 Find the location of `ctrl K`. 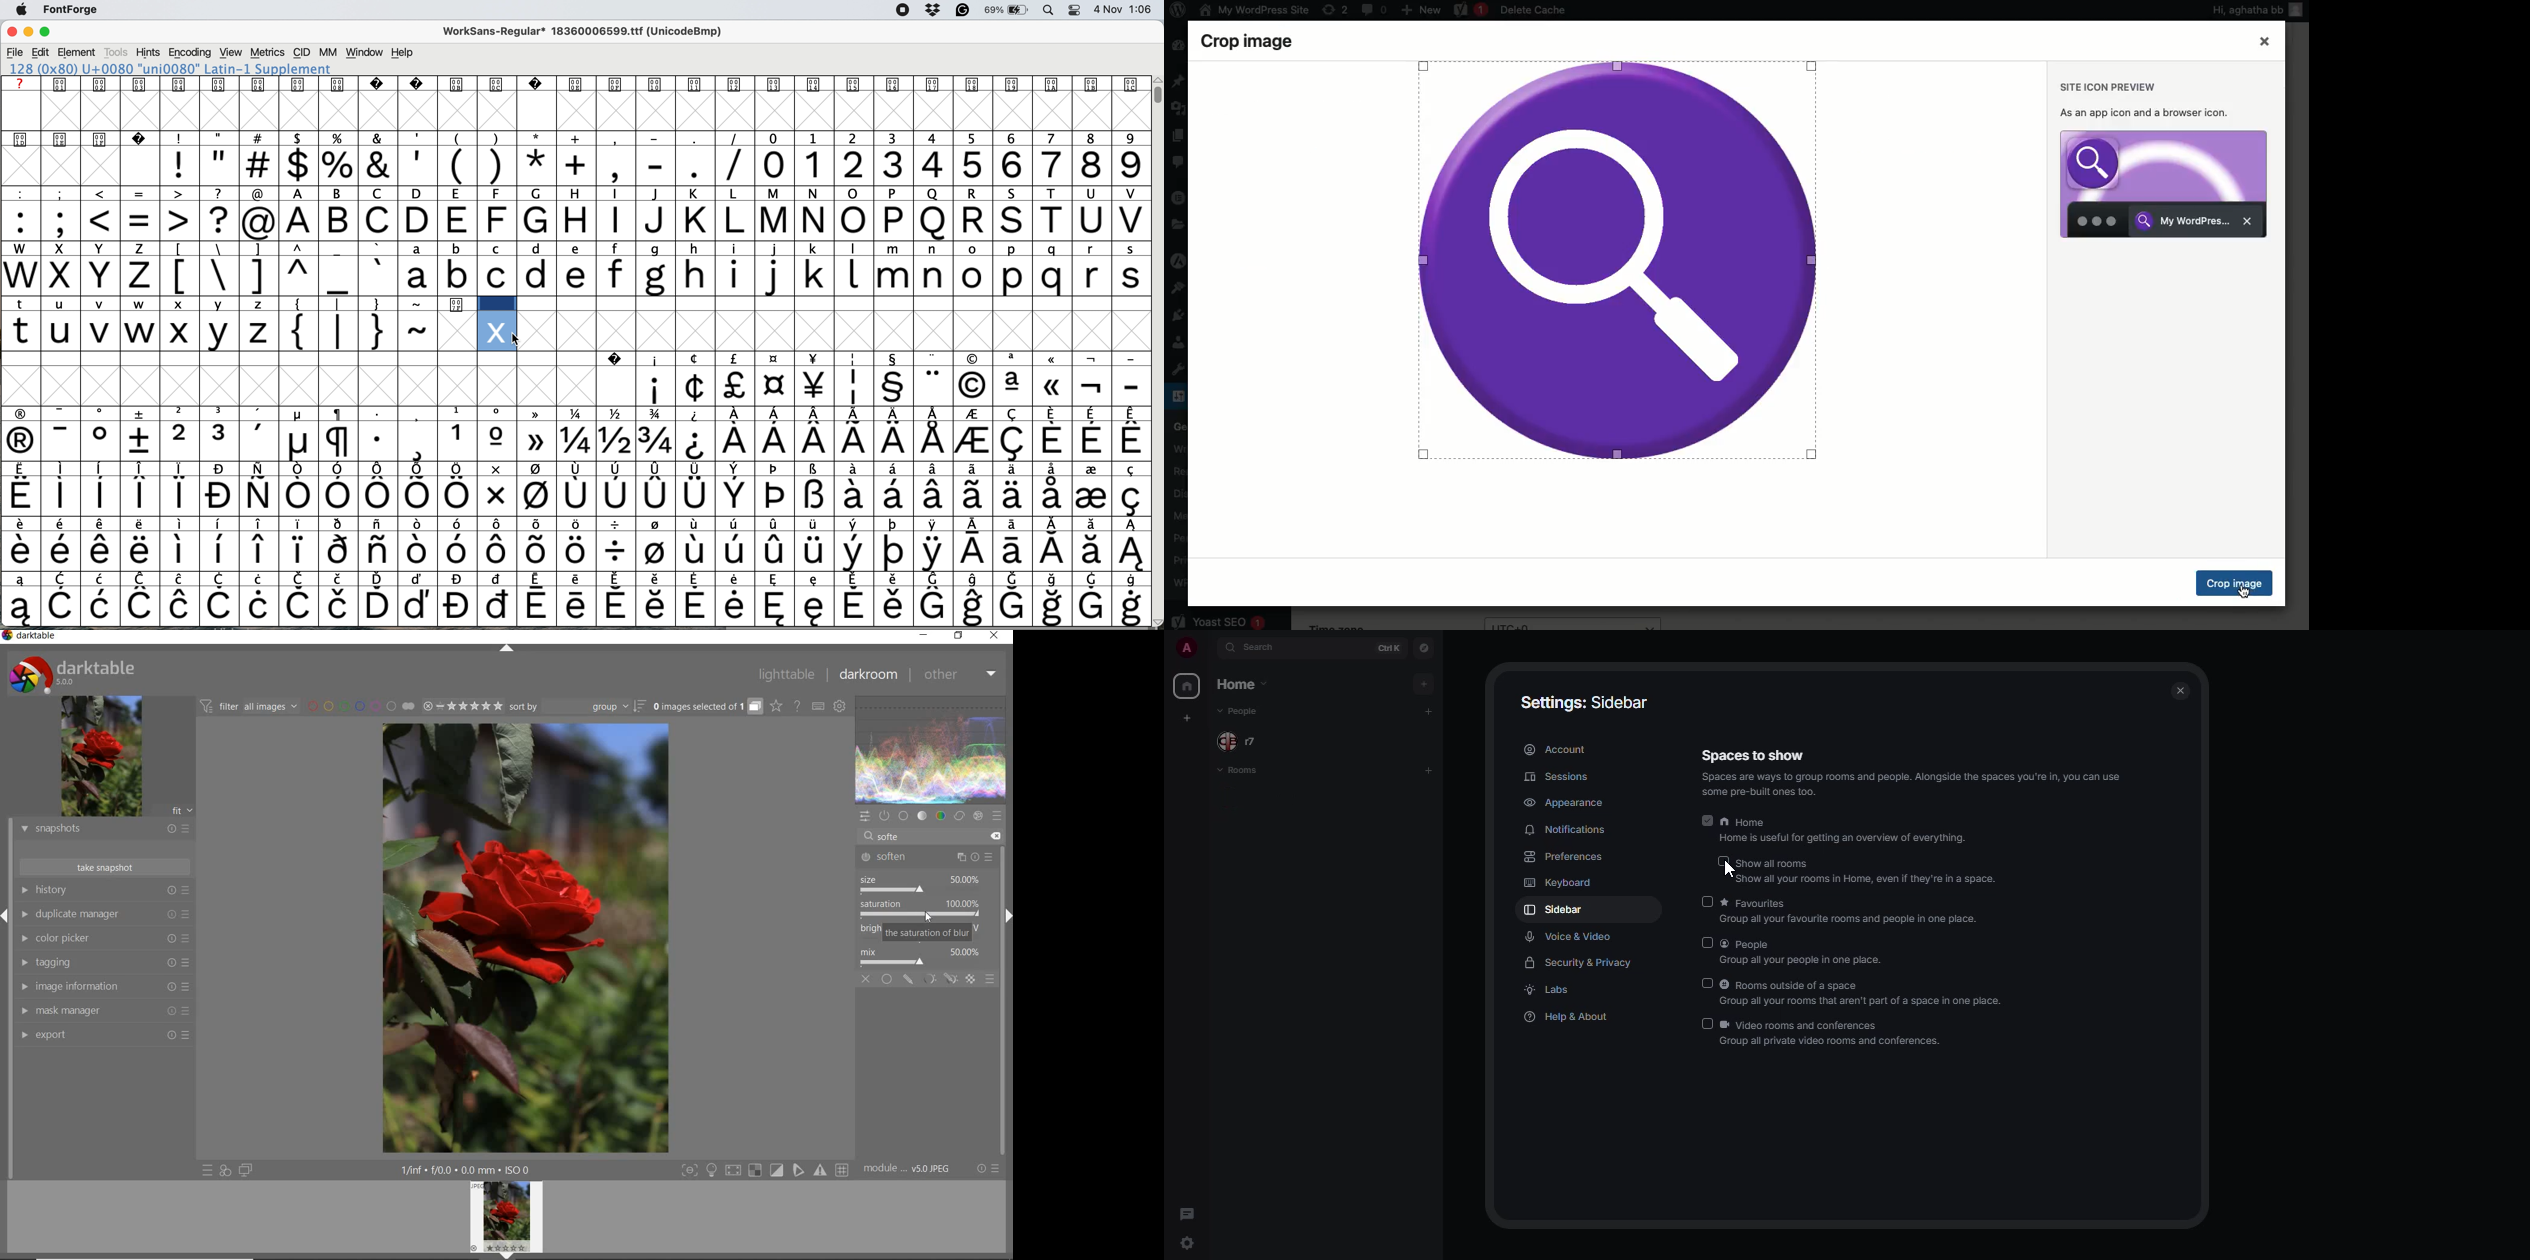

ctrl K is located at coordinates (1385, 648).